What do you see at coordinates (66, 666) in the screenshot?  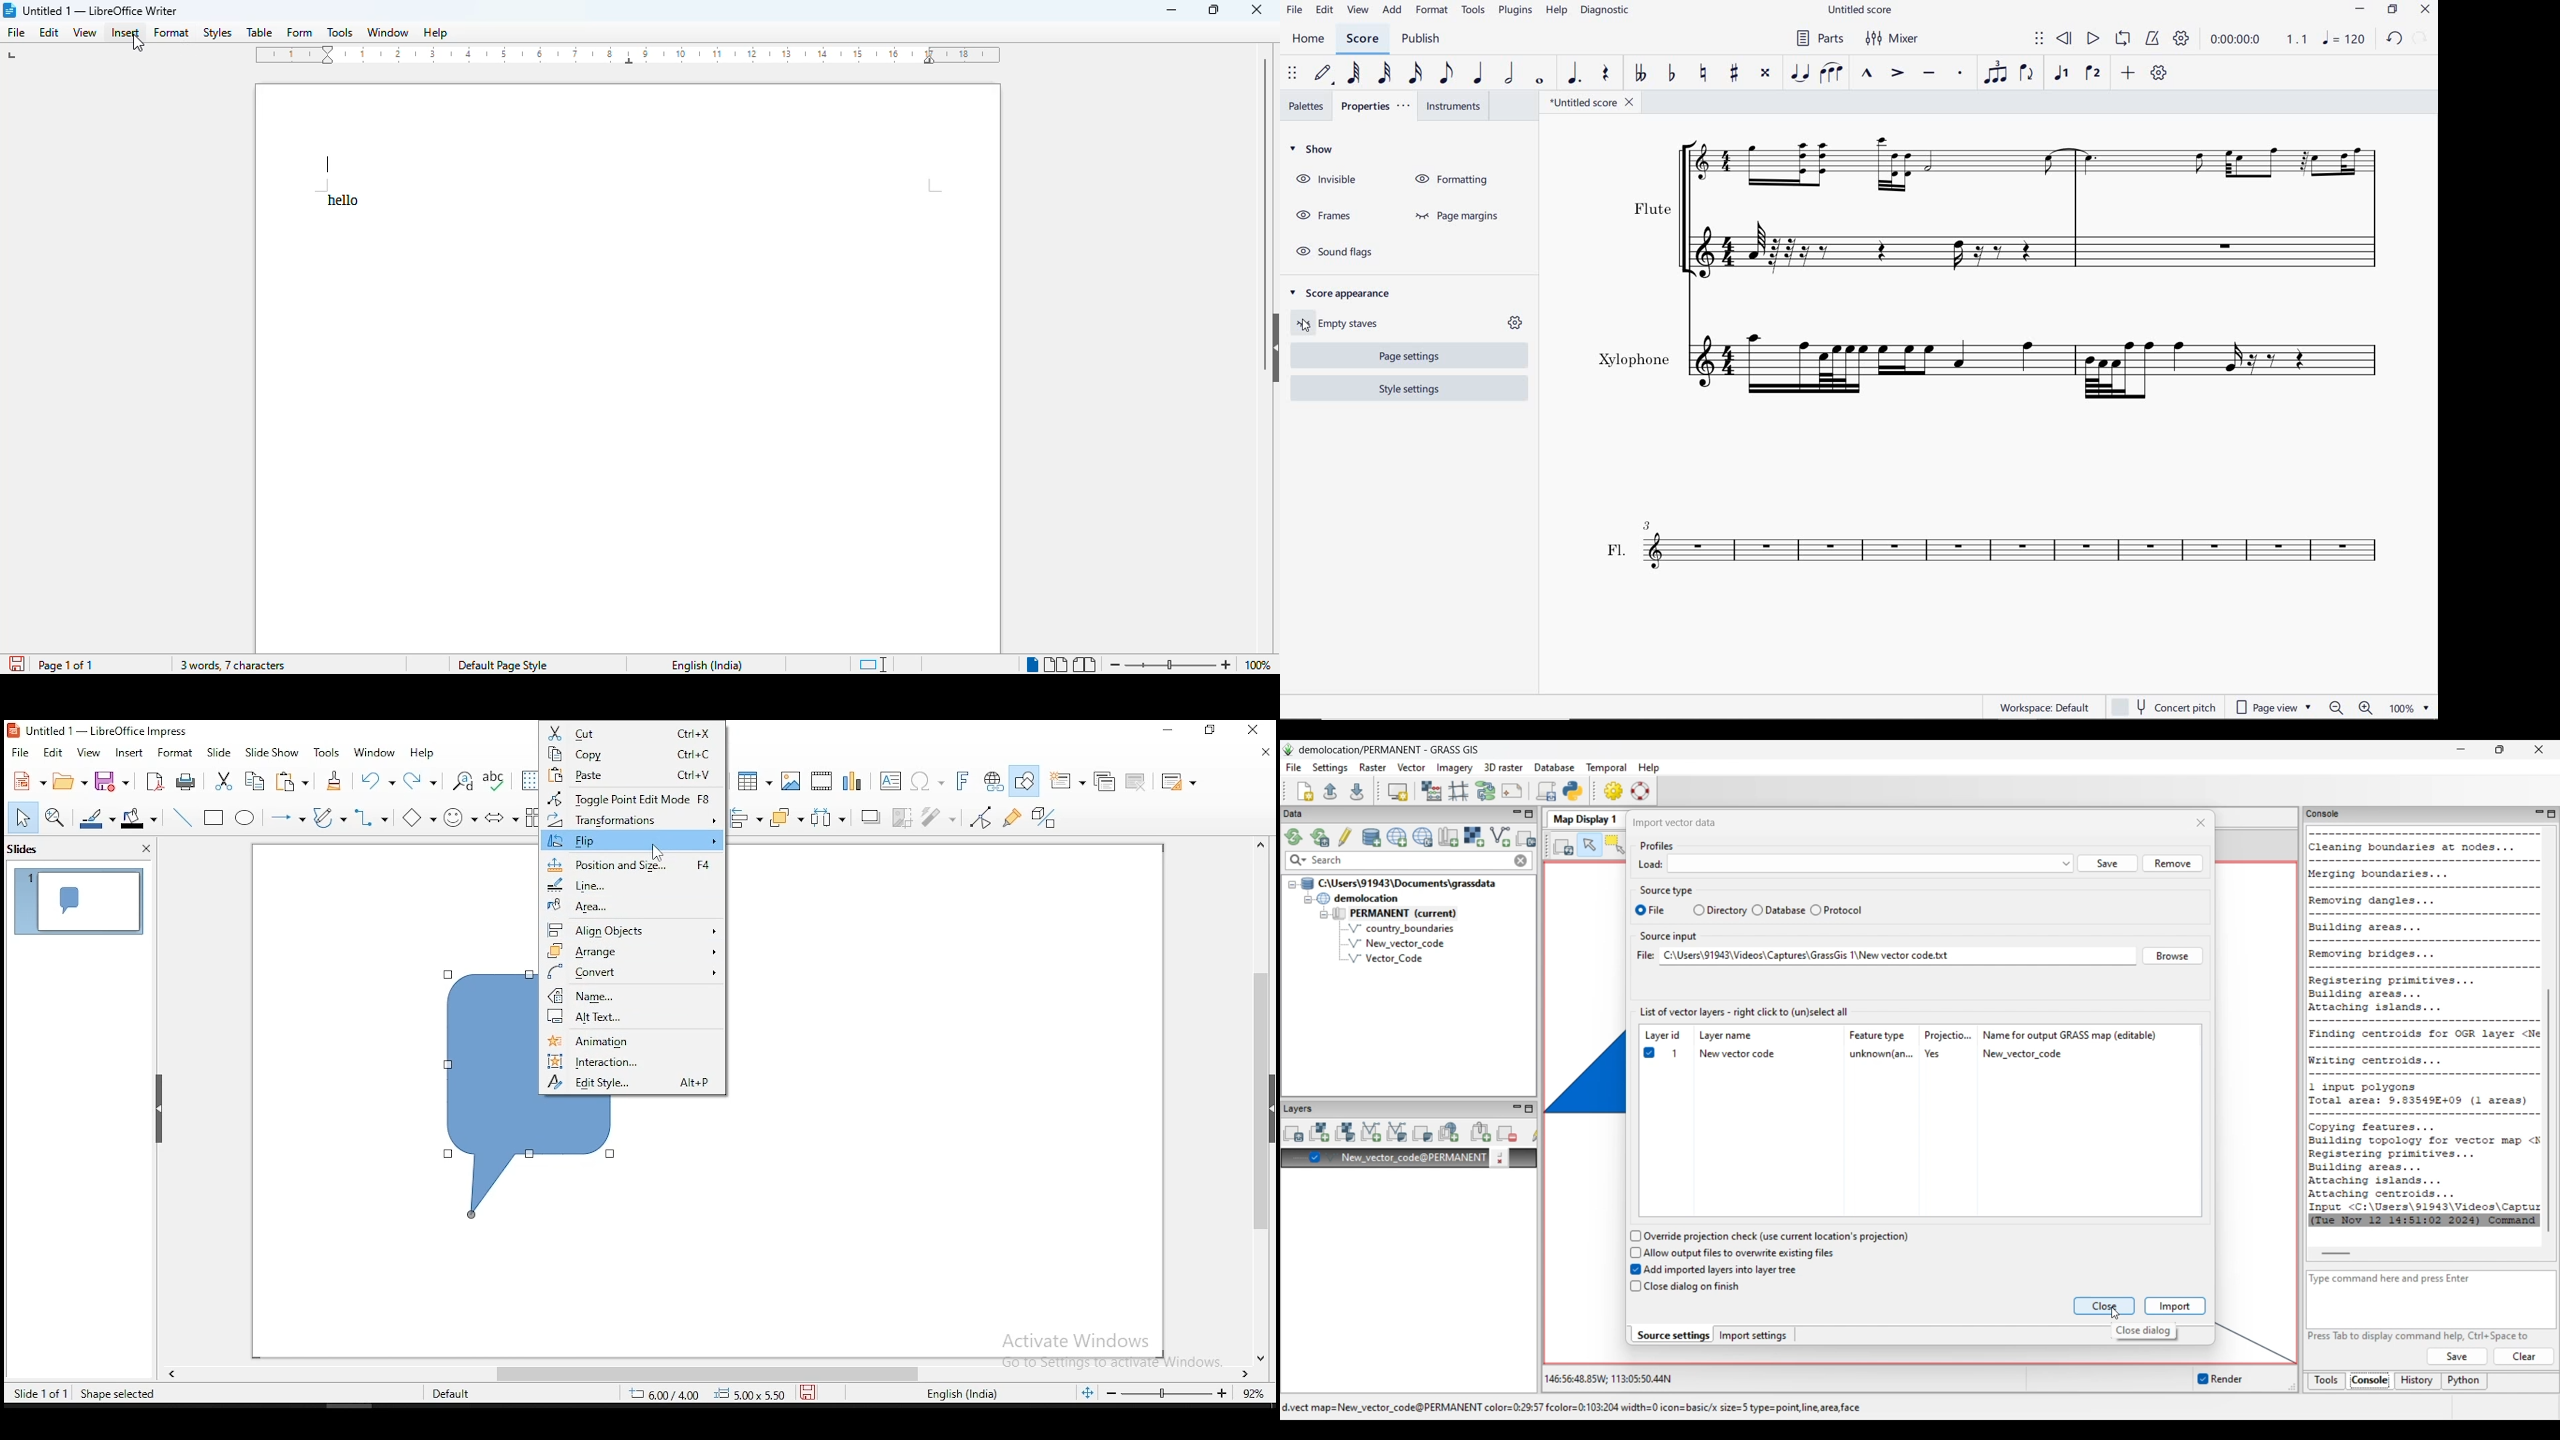 I see `page 1 of 1` at bounding box center [66, 666].